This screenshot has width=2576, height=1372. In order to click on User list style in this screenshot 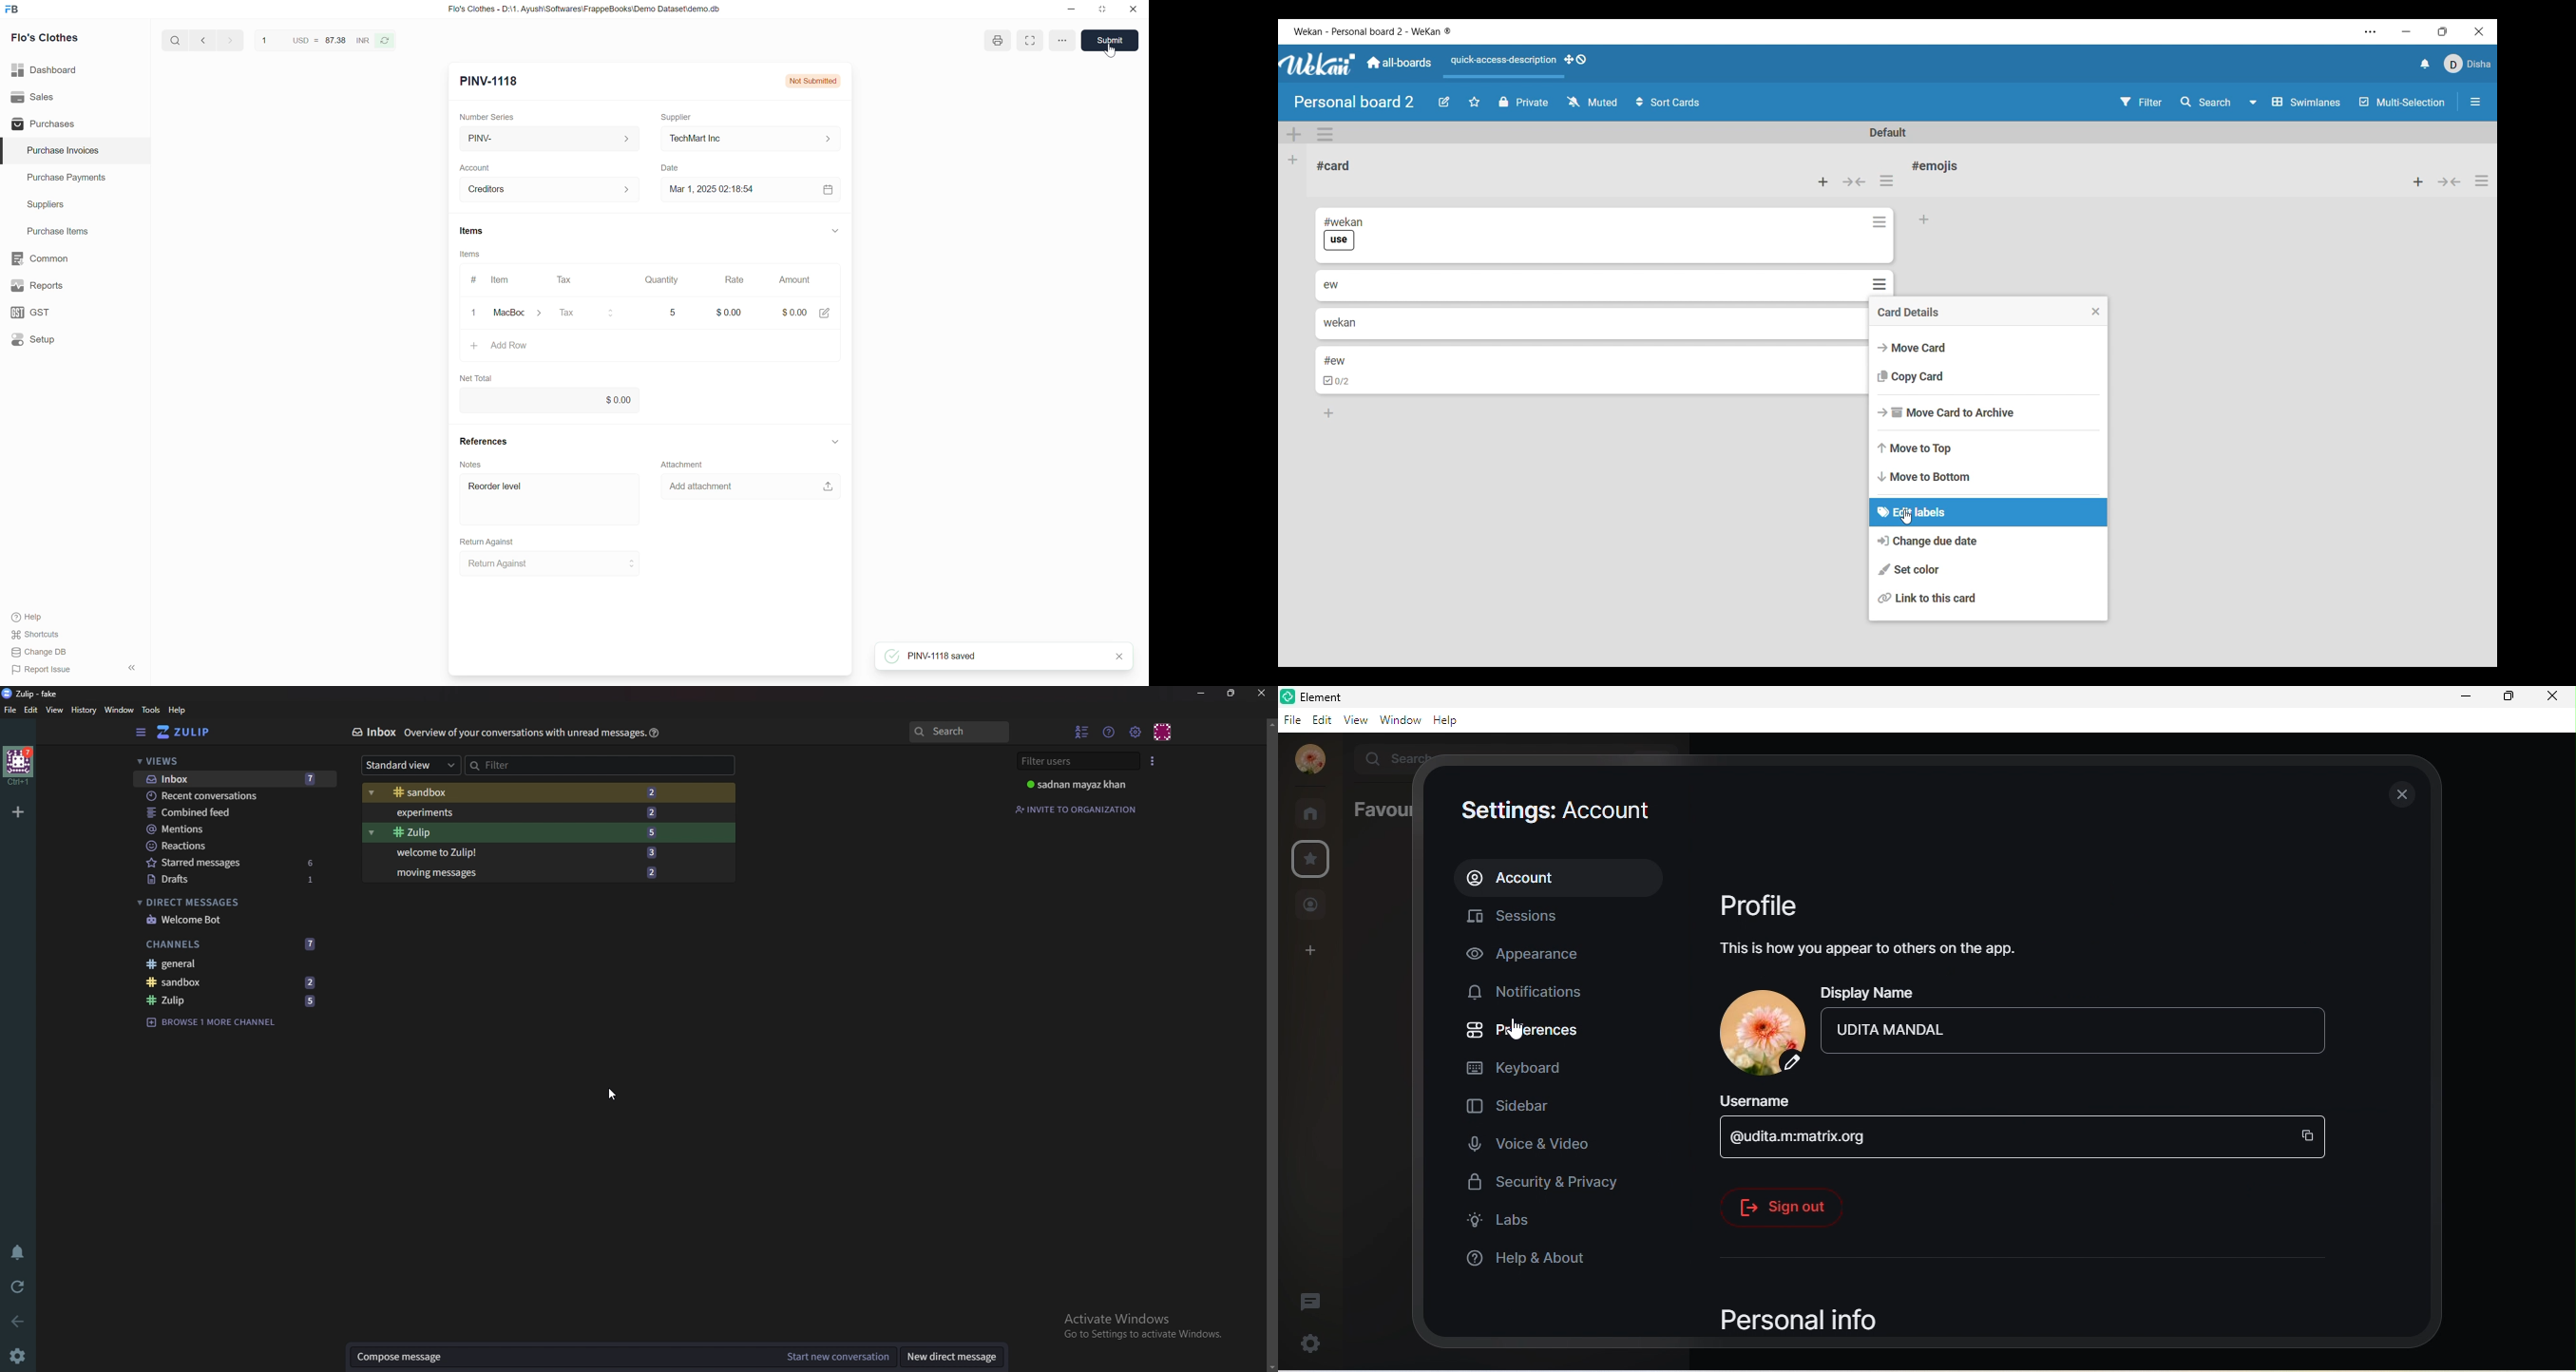, I will do `click(1156, 761)`.